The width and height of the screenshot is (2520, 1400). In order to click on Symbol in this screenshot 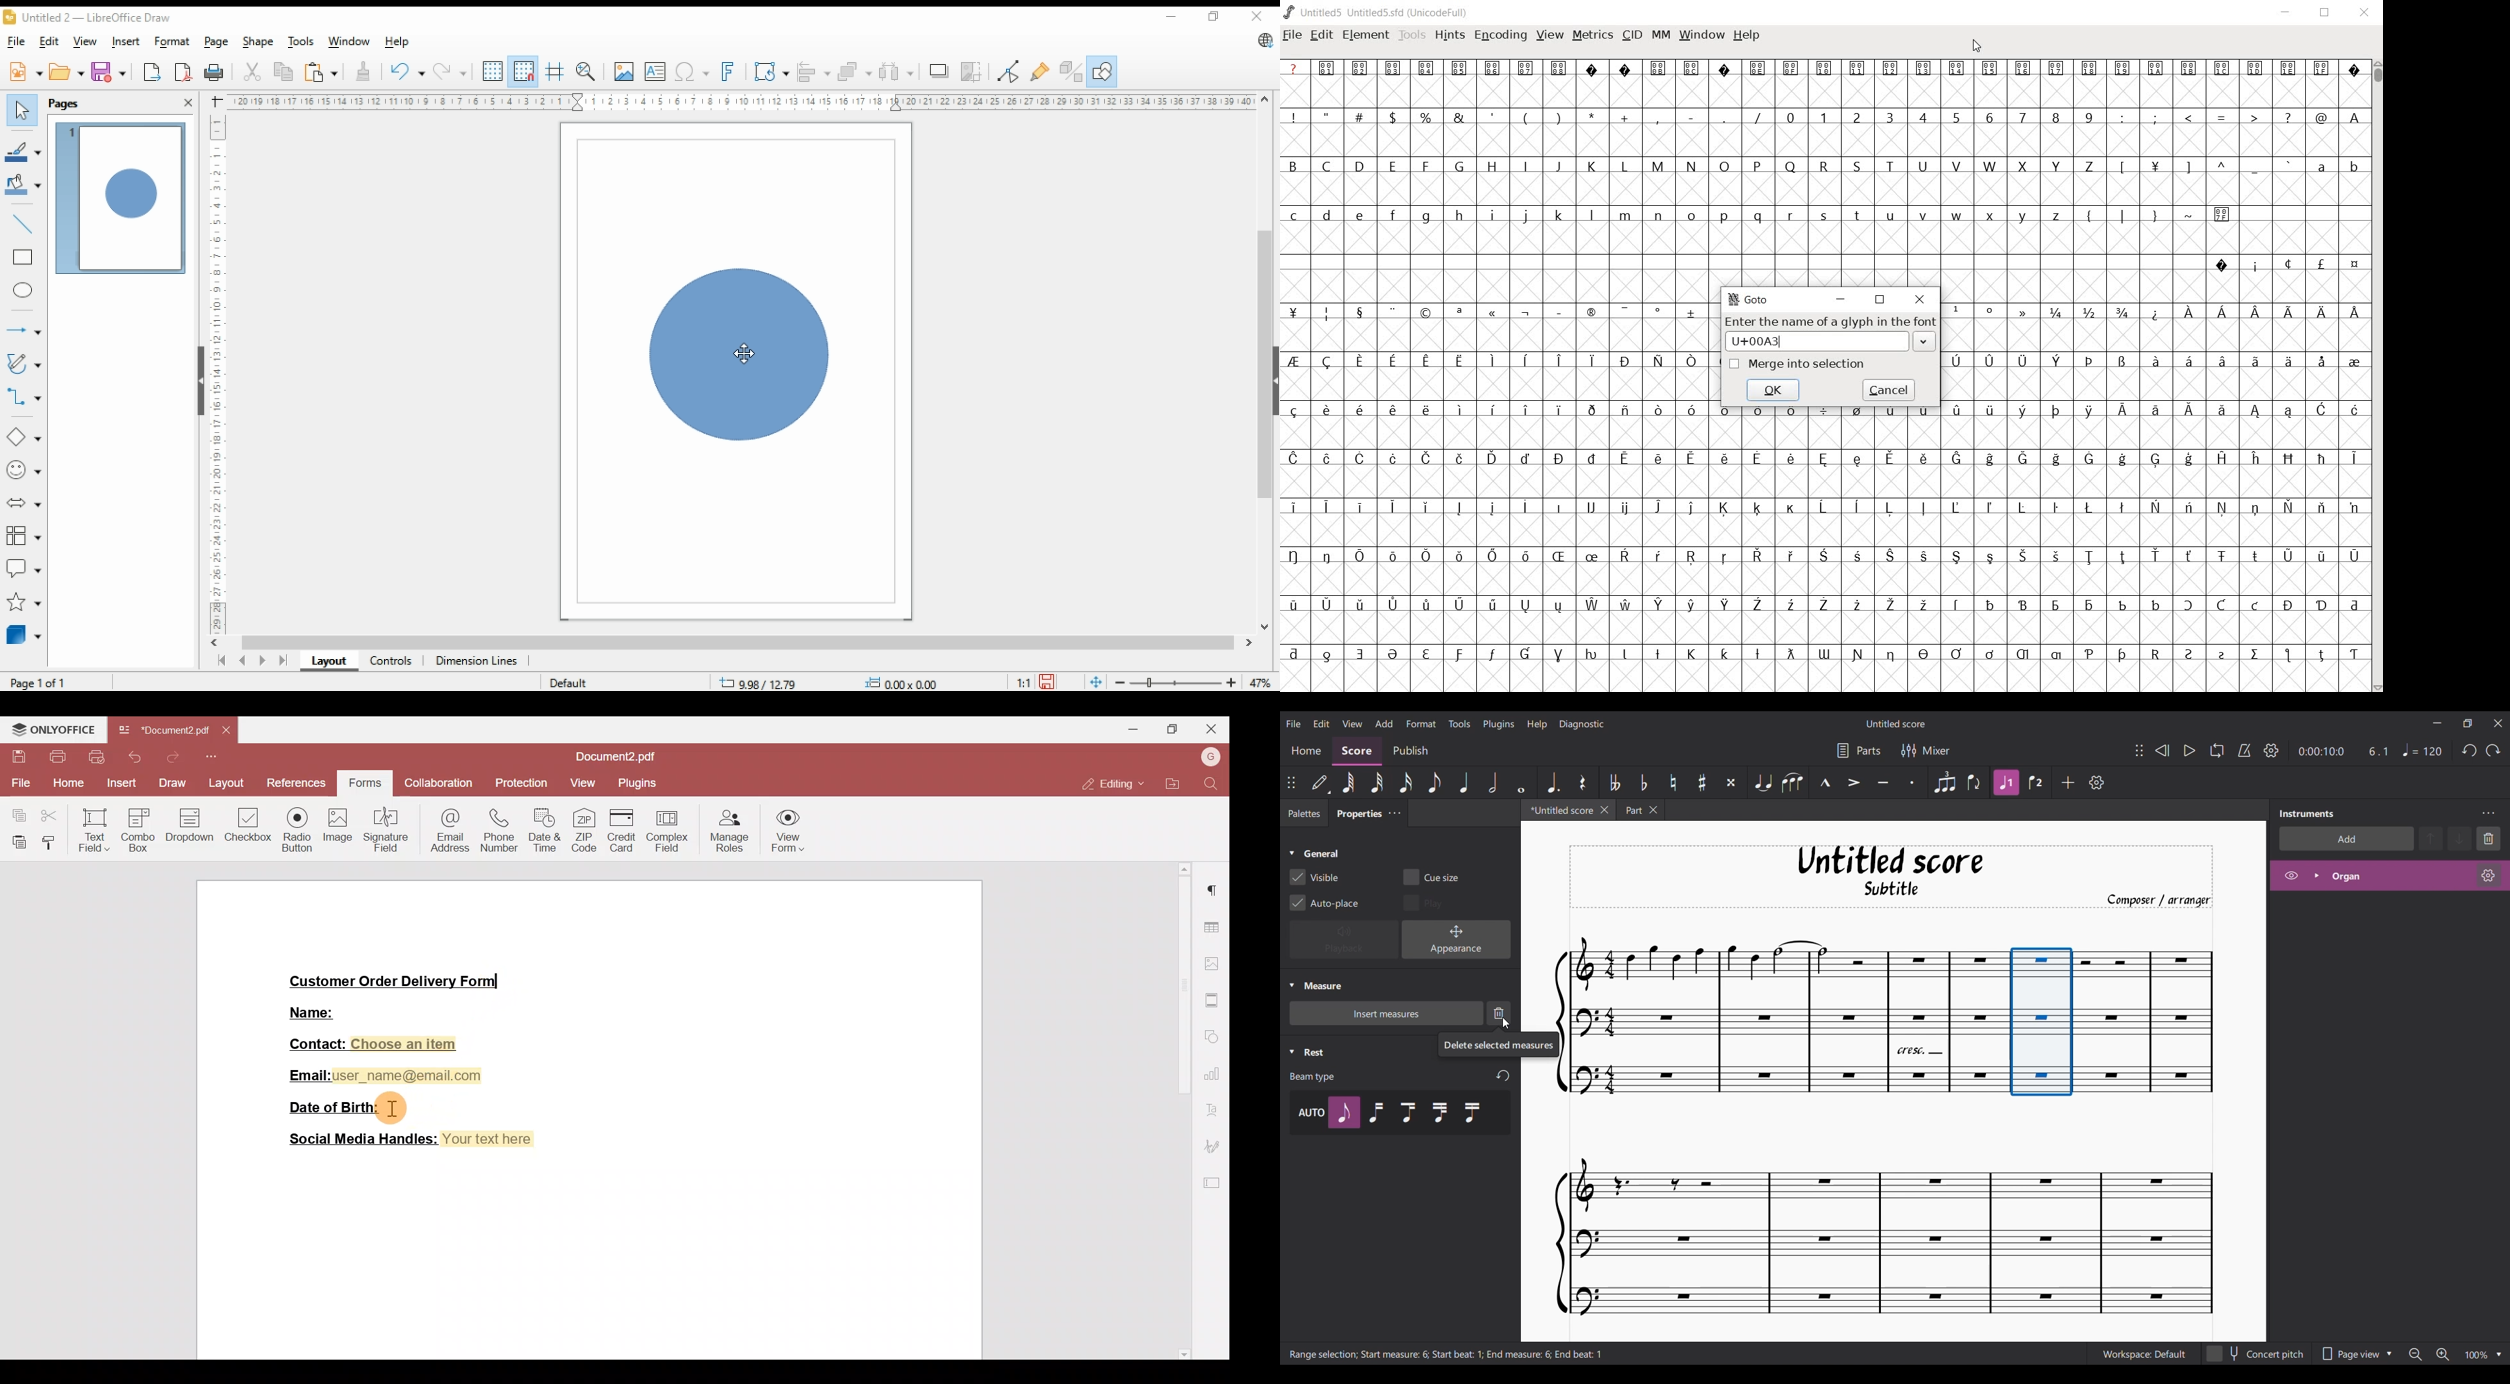, I will do `click(2256, 606)`.